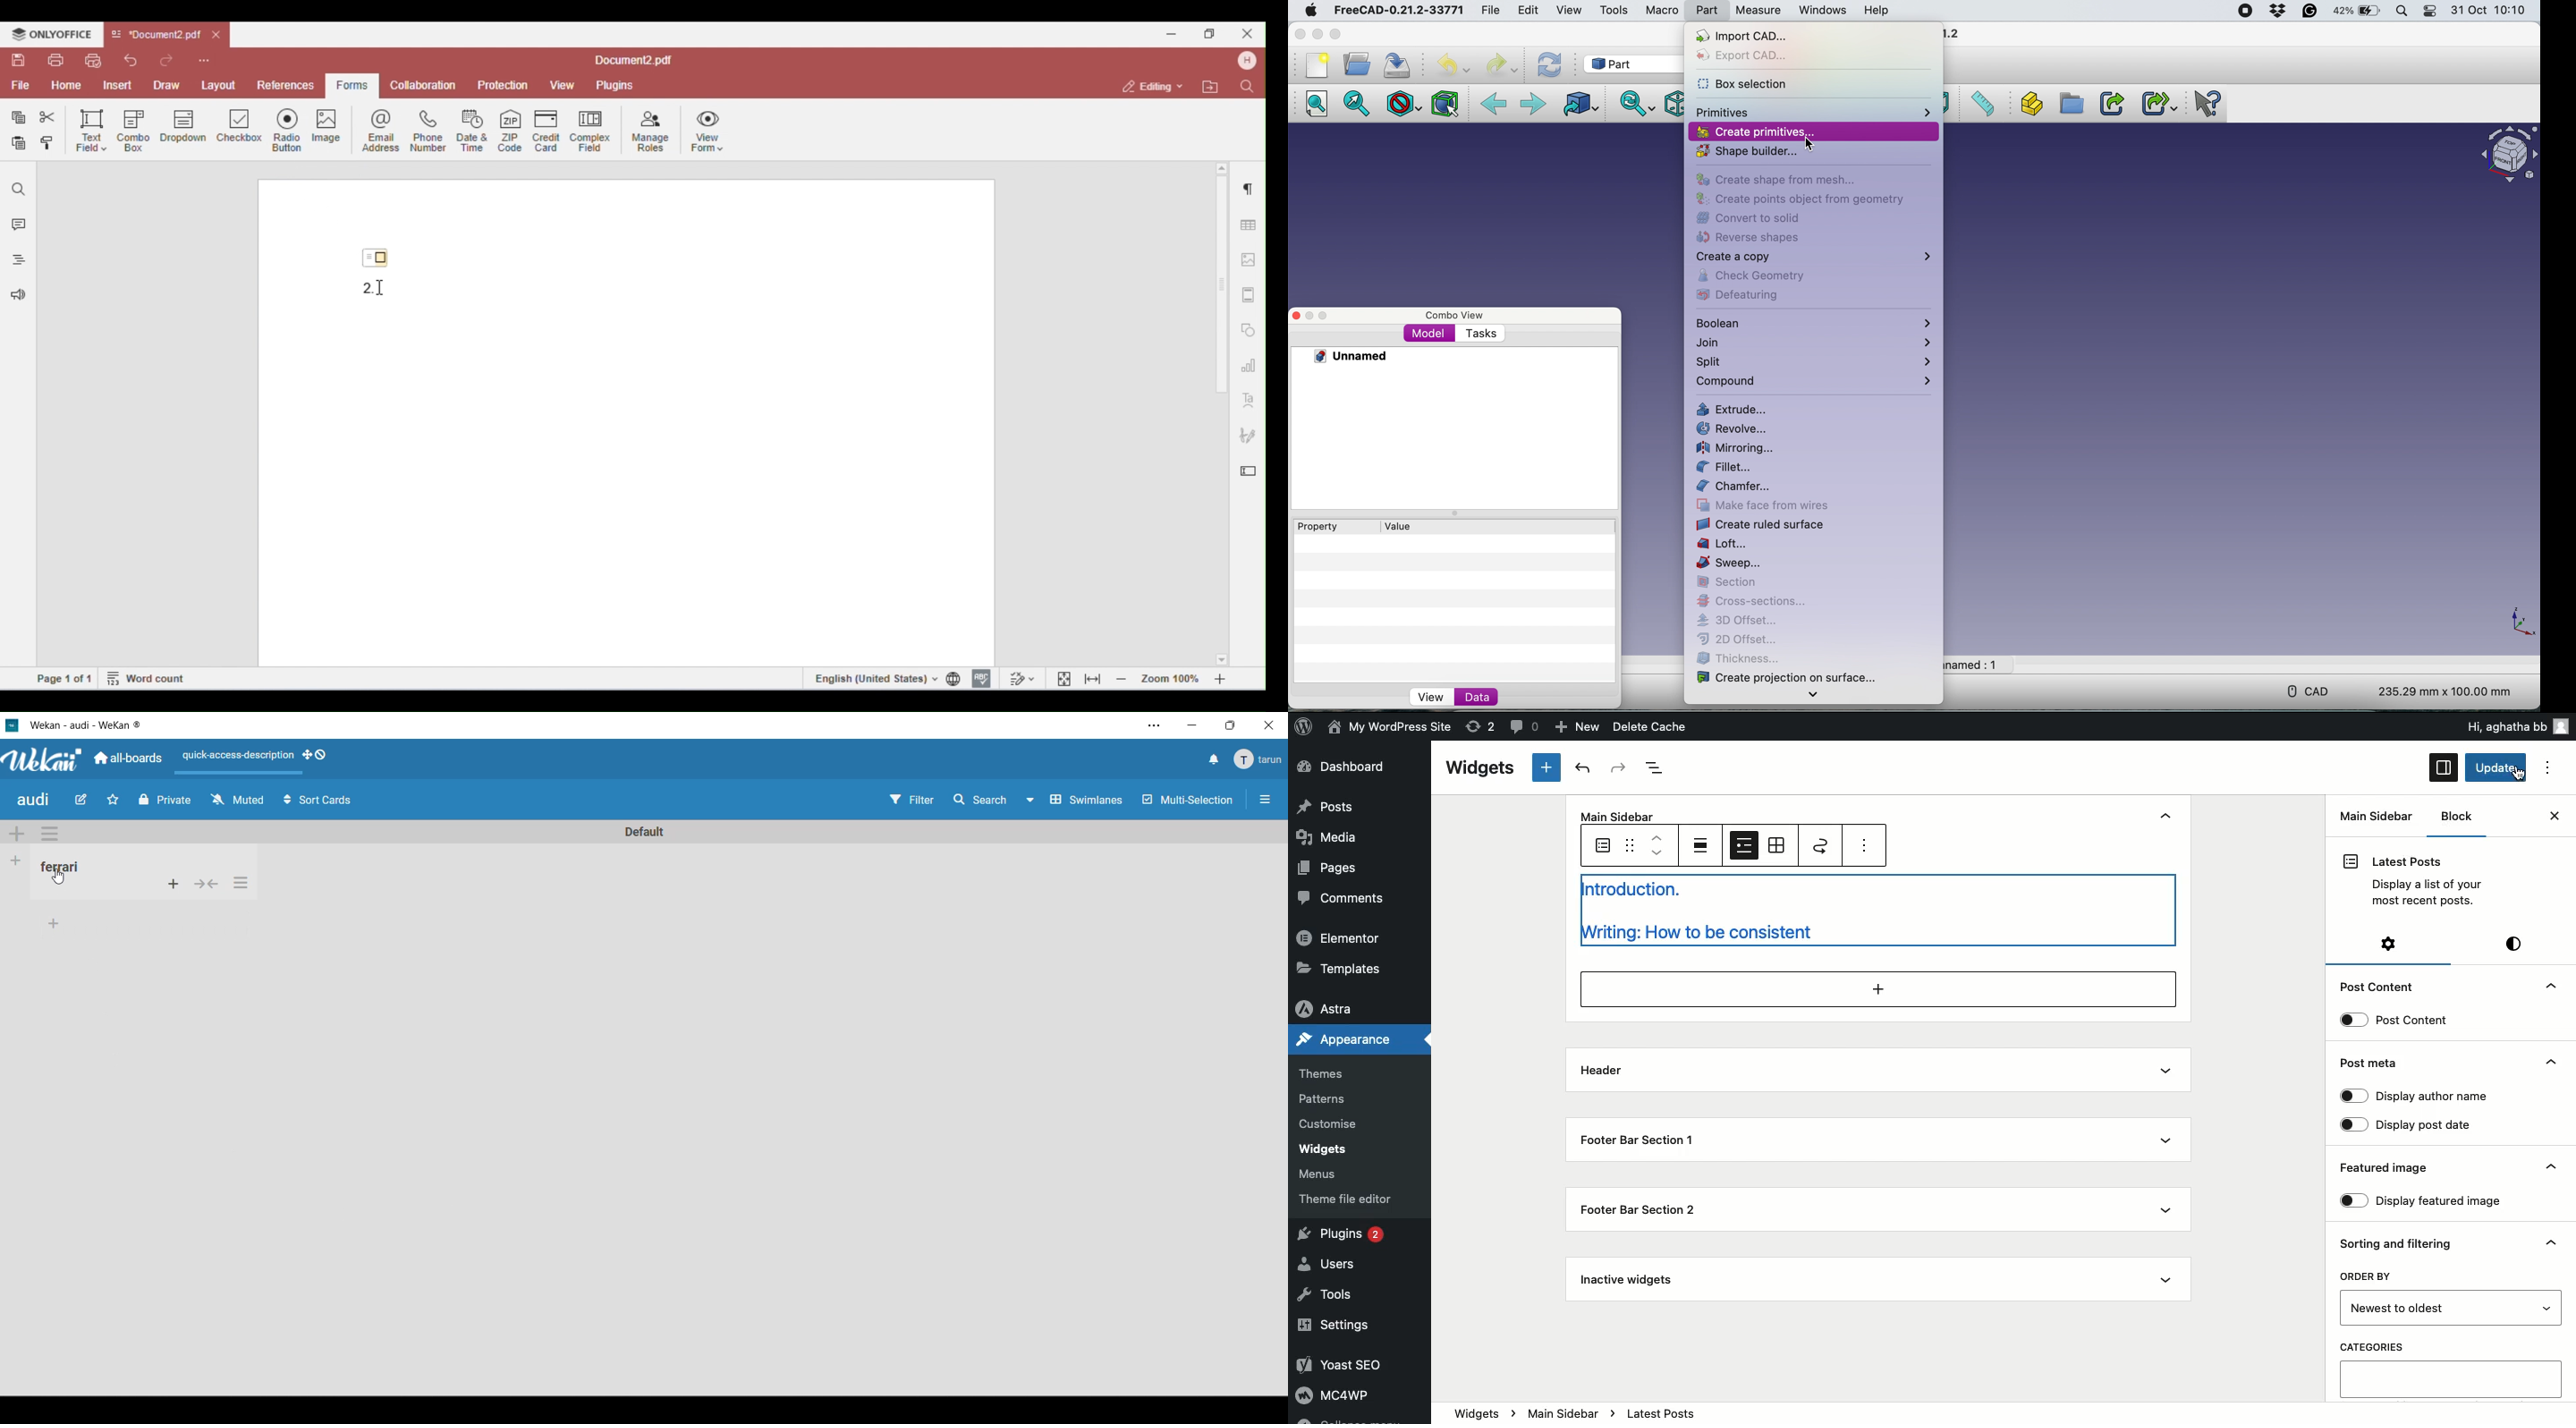  Describe the element at coordinates (1323, 1173) in the screenshot. I see `‘Menus` at that location.